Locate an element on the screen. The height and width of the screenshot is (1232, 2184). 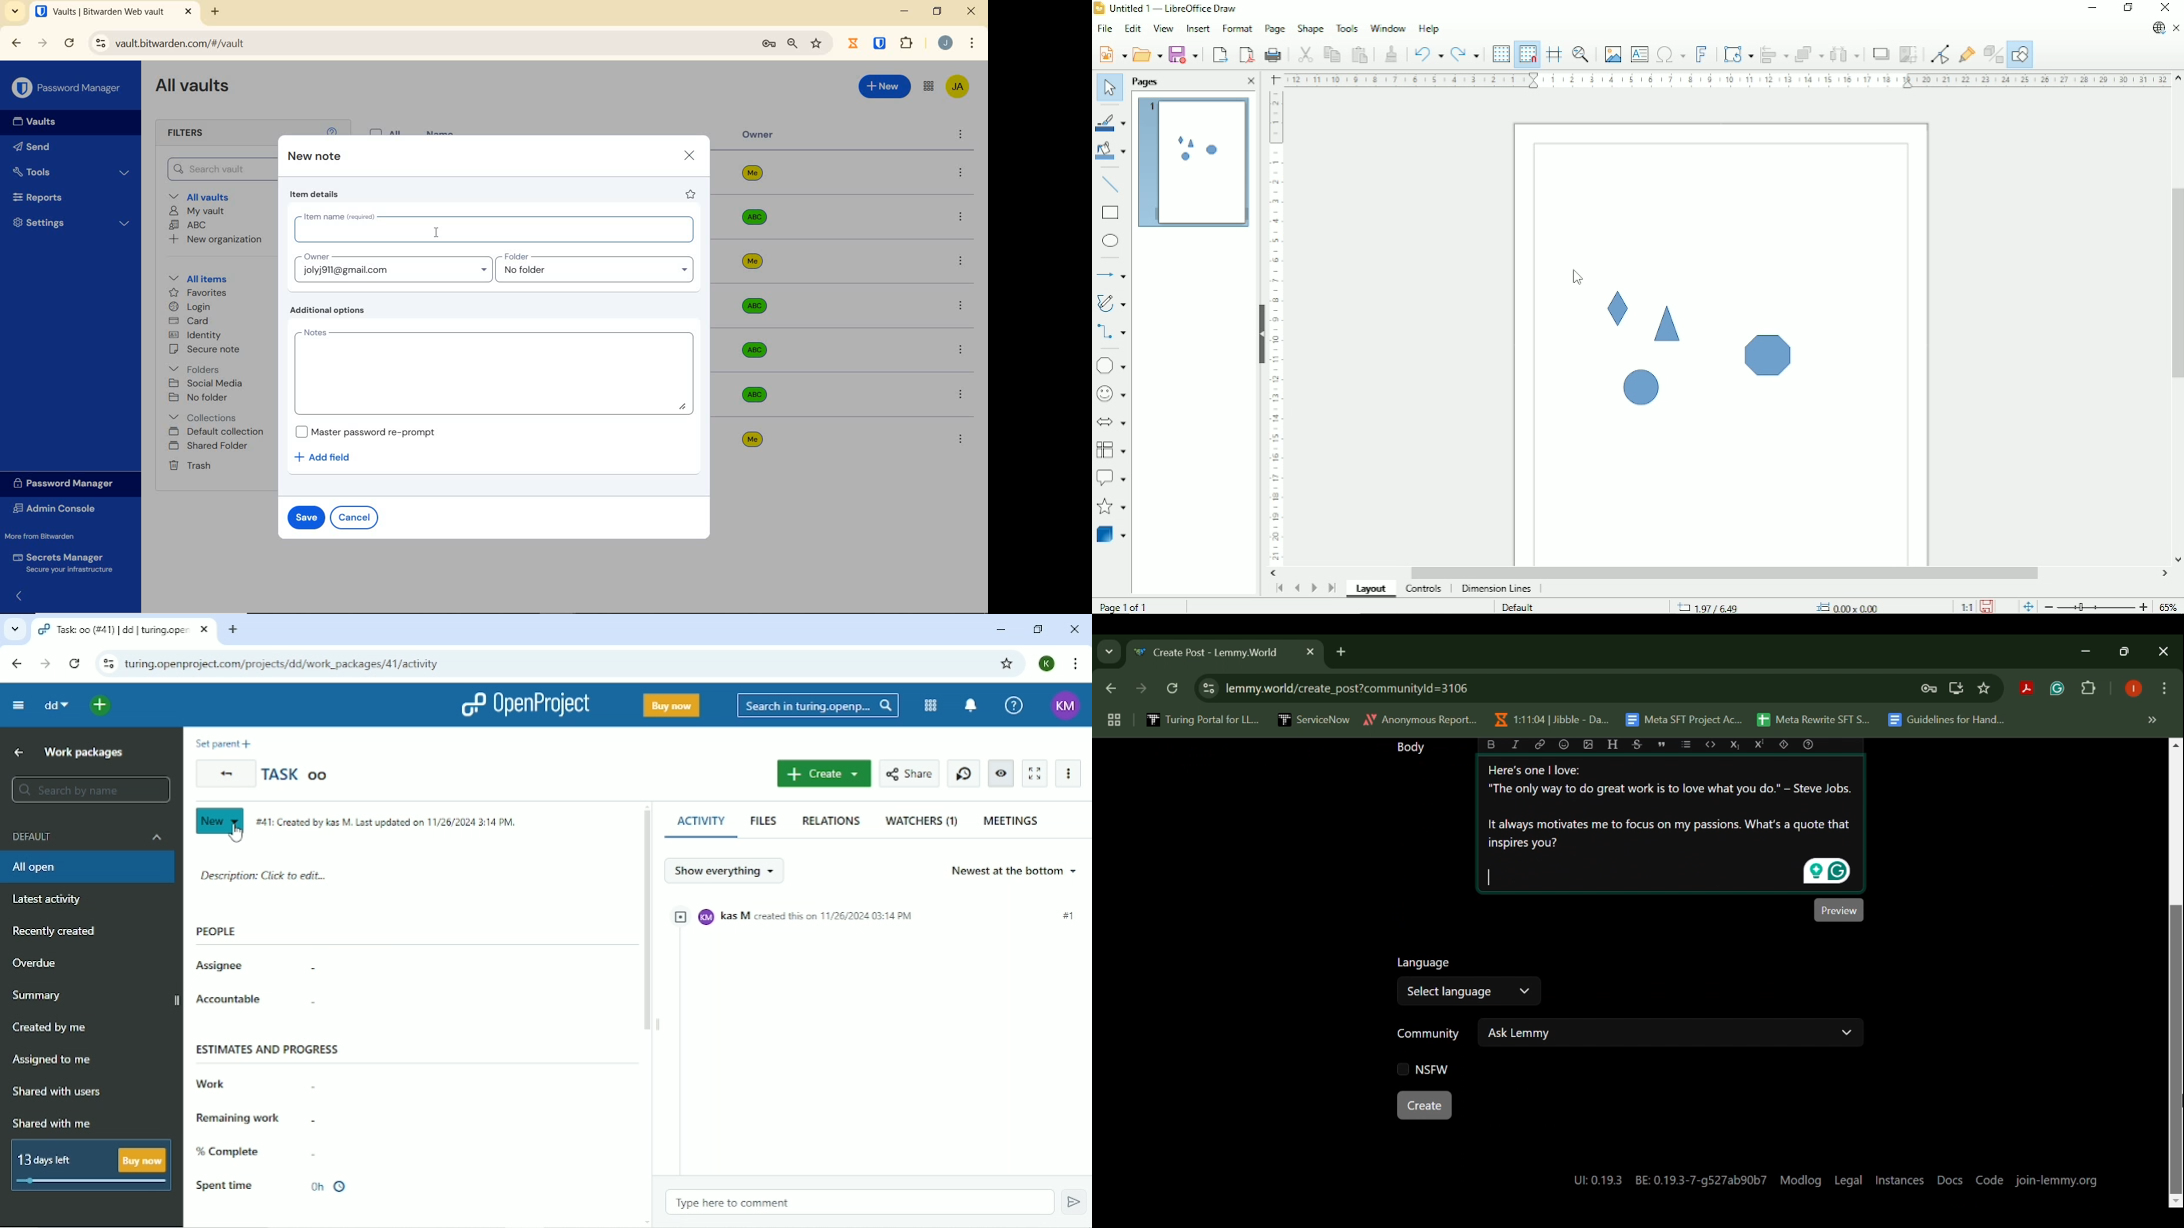
list is located at coordinates (1688, 744).